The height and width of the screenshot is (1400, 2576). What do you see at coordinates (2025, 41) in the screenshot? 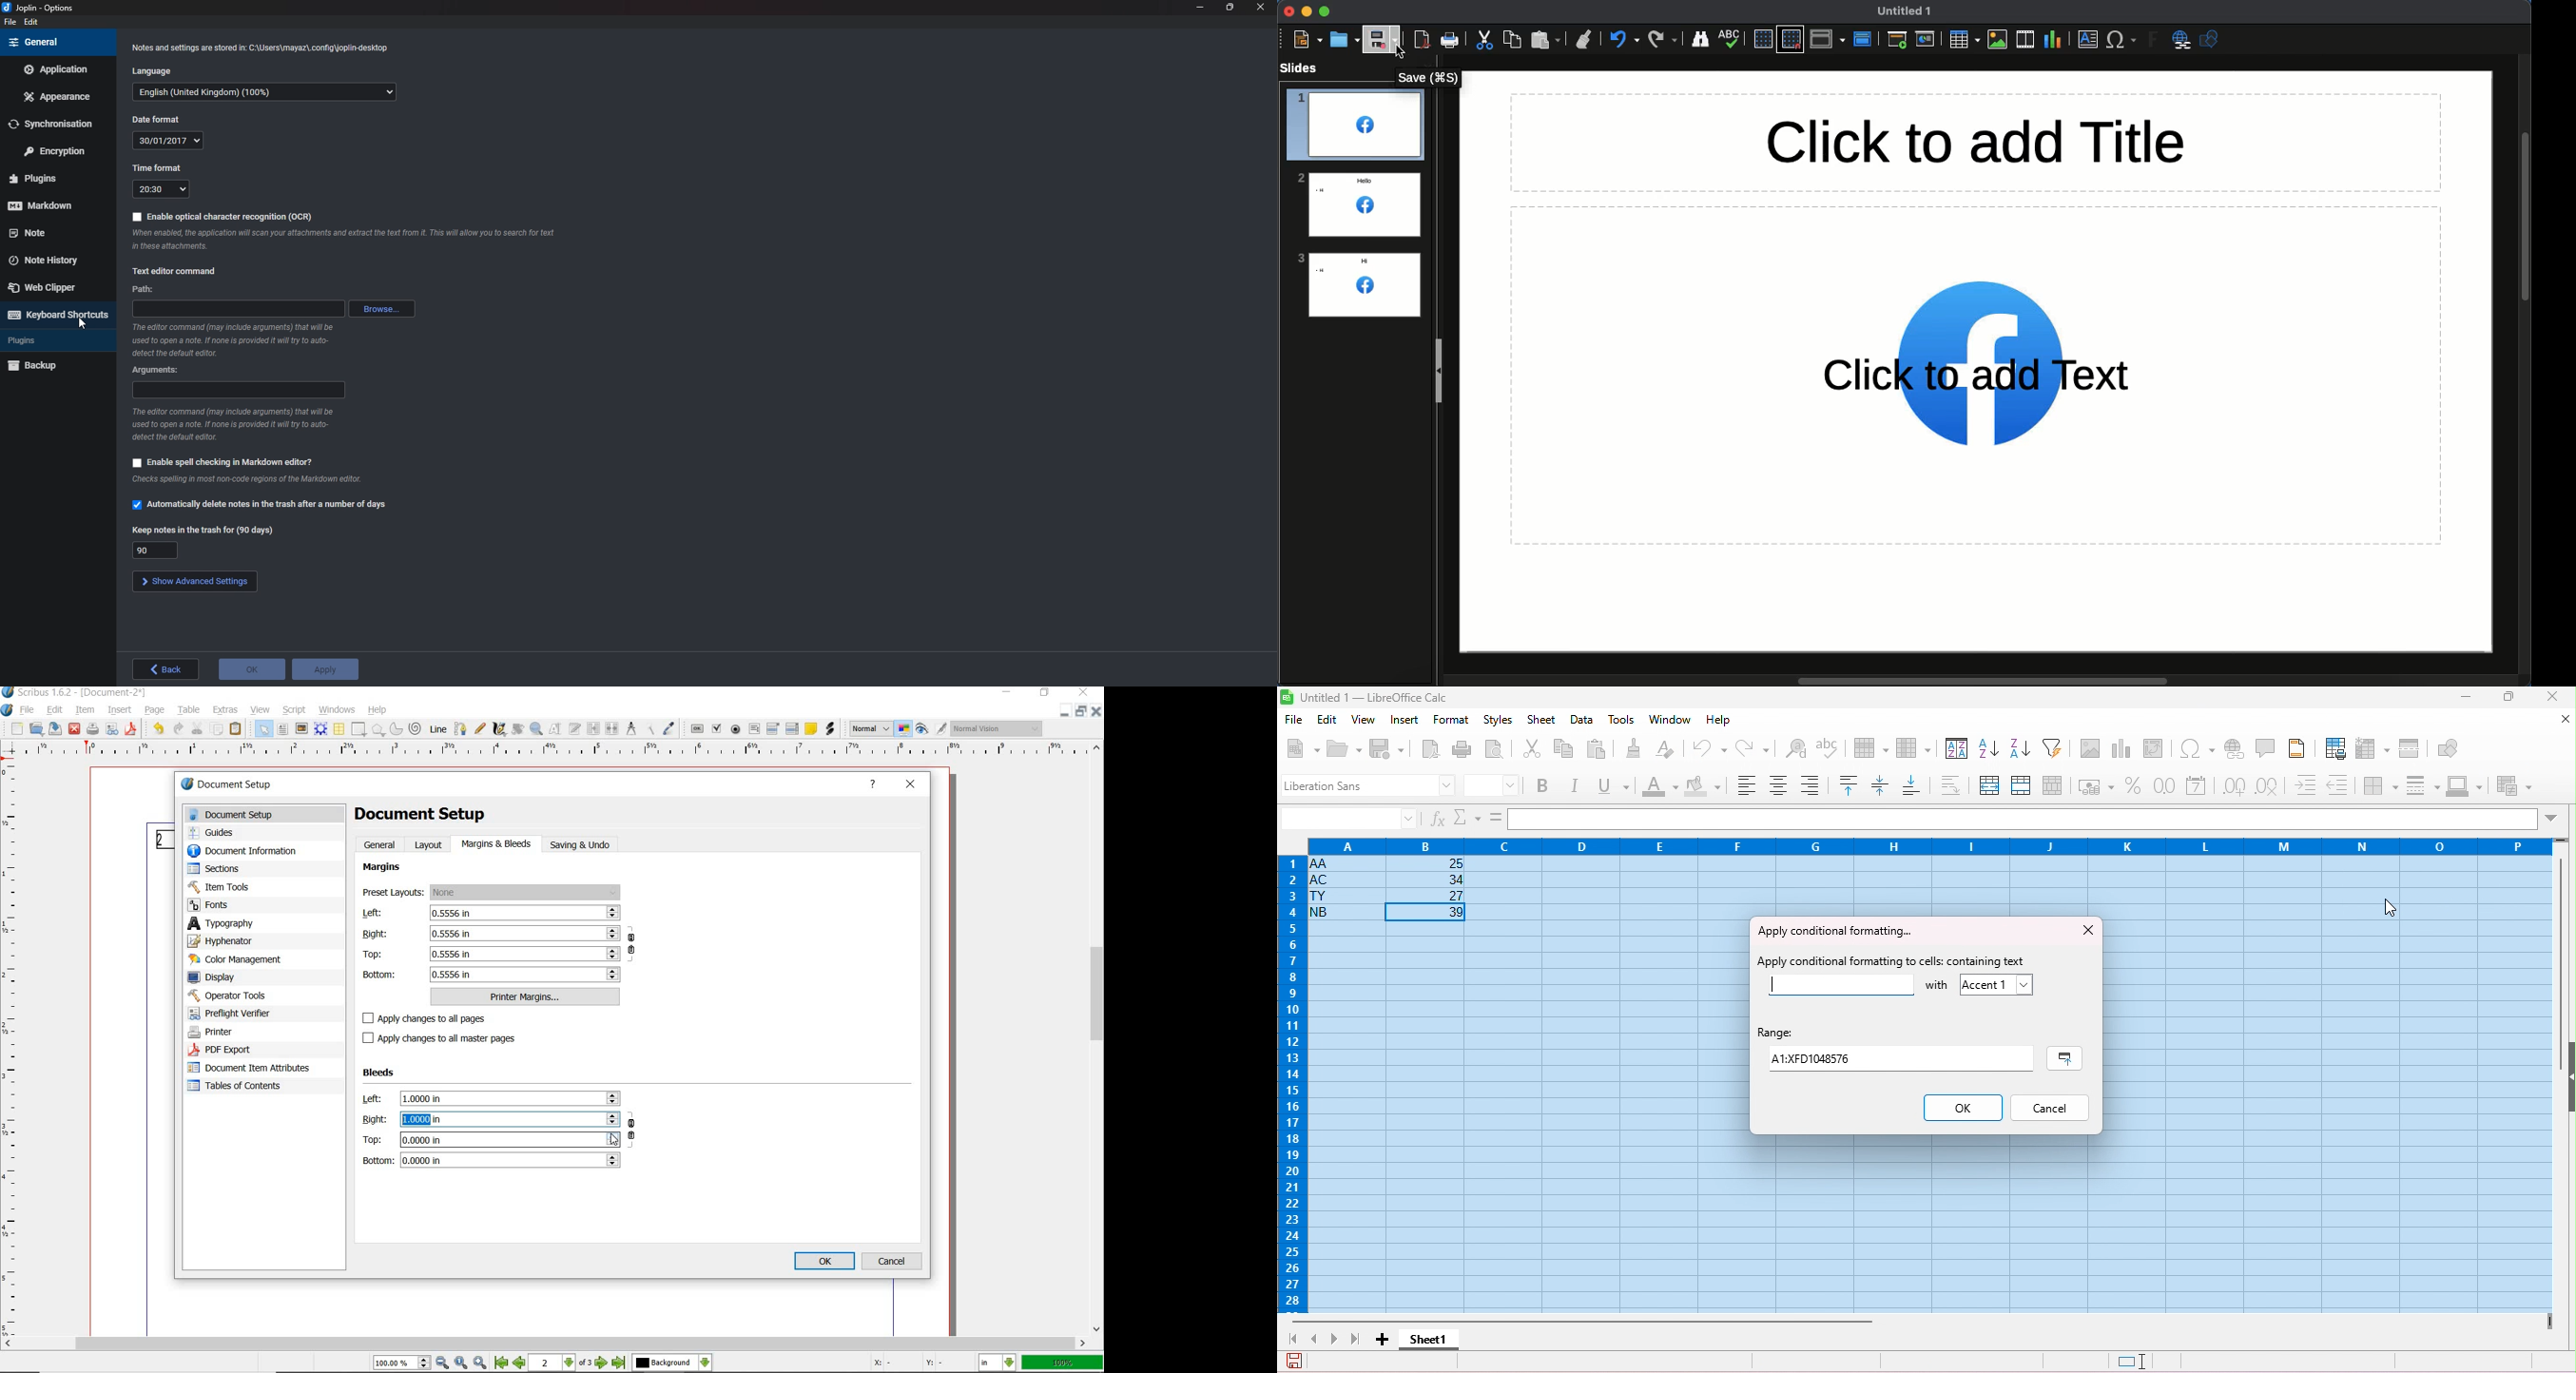
I see `Audio or video` at bounding box center [2025, 41].